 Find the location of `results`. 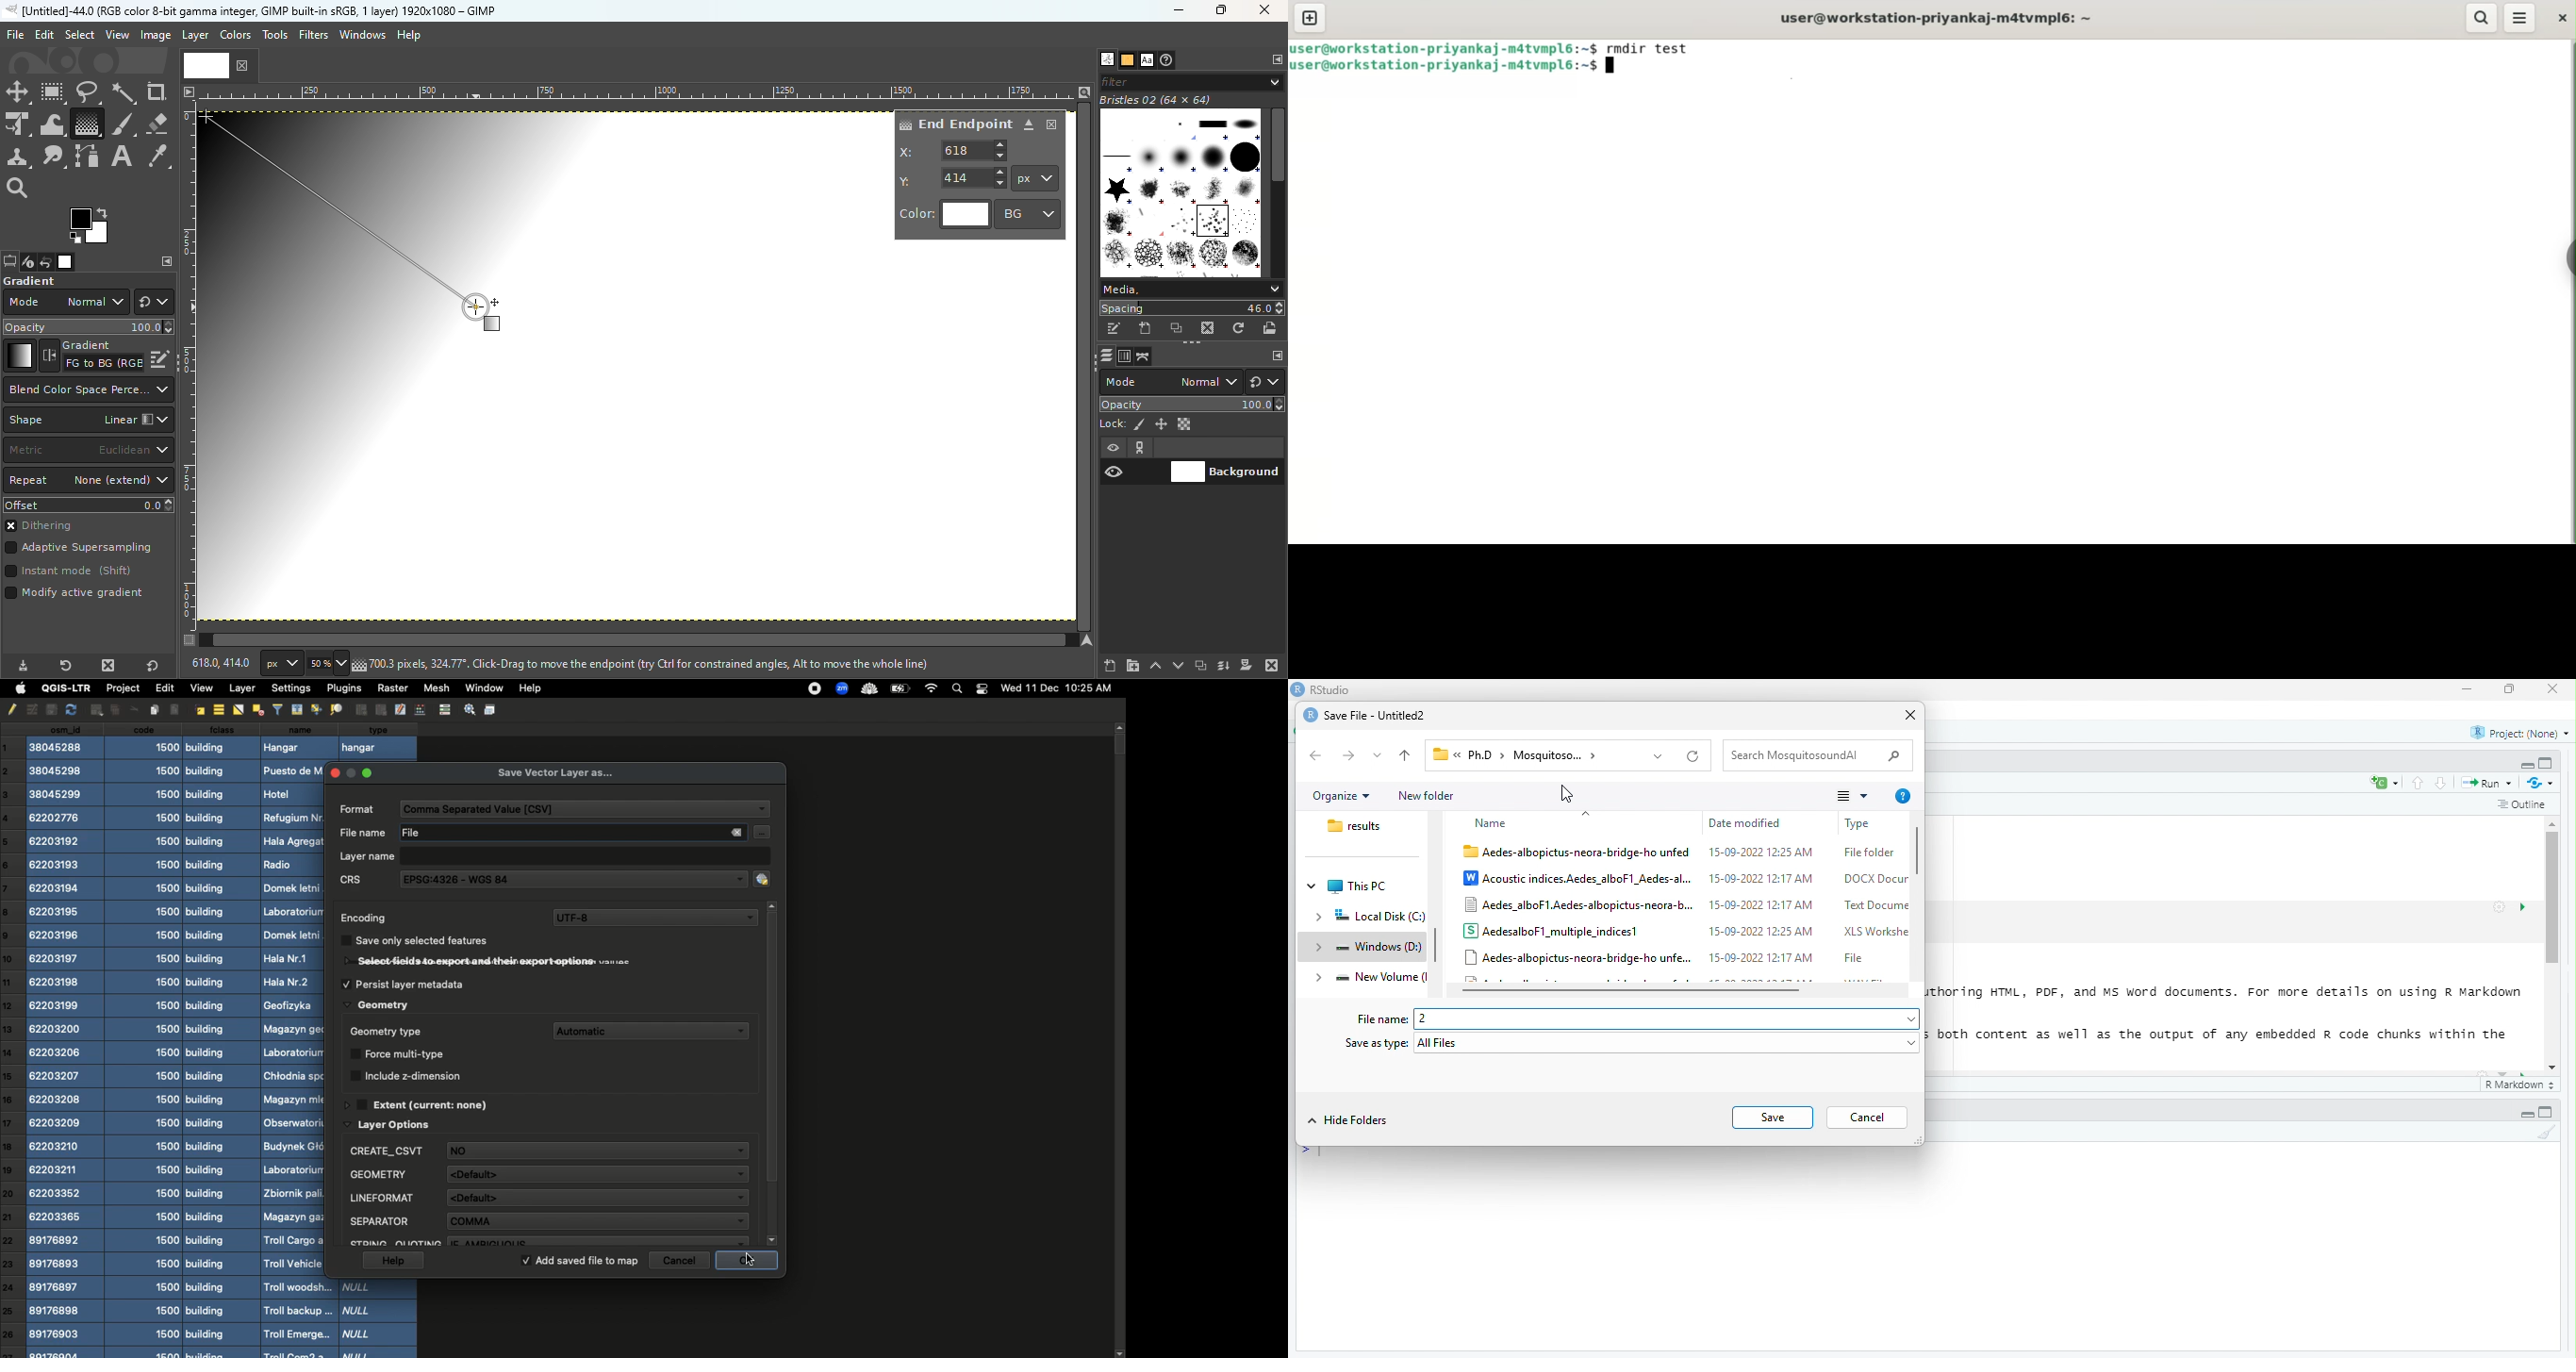

results is located at coordinates (1358, 826).